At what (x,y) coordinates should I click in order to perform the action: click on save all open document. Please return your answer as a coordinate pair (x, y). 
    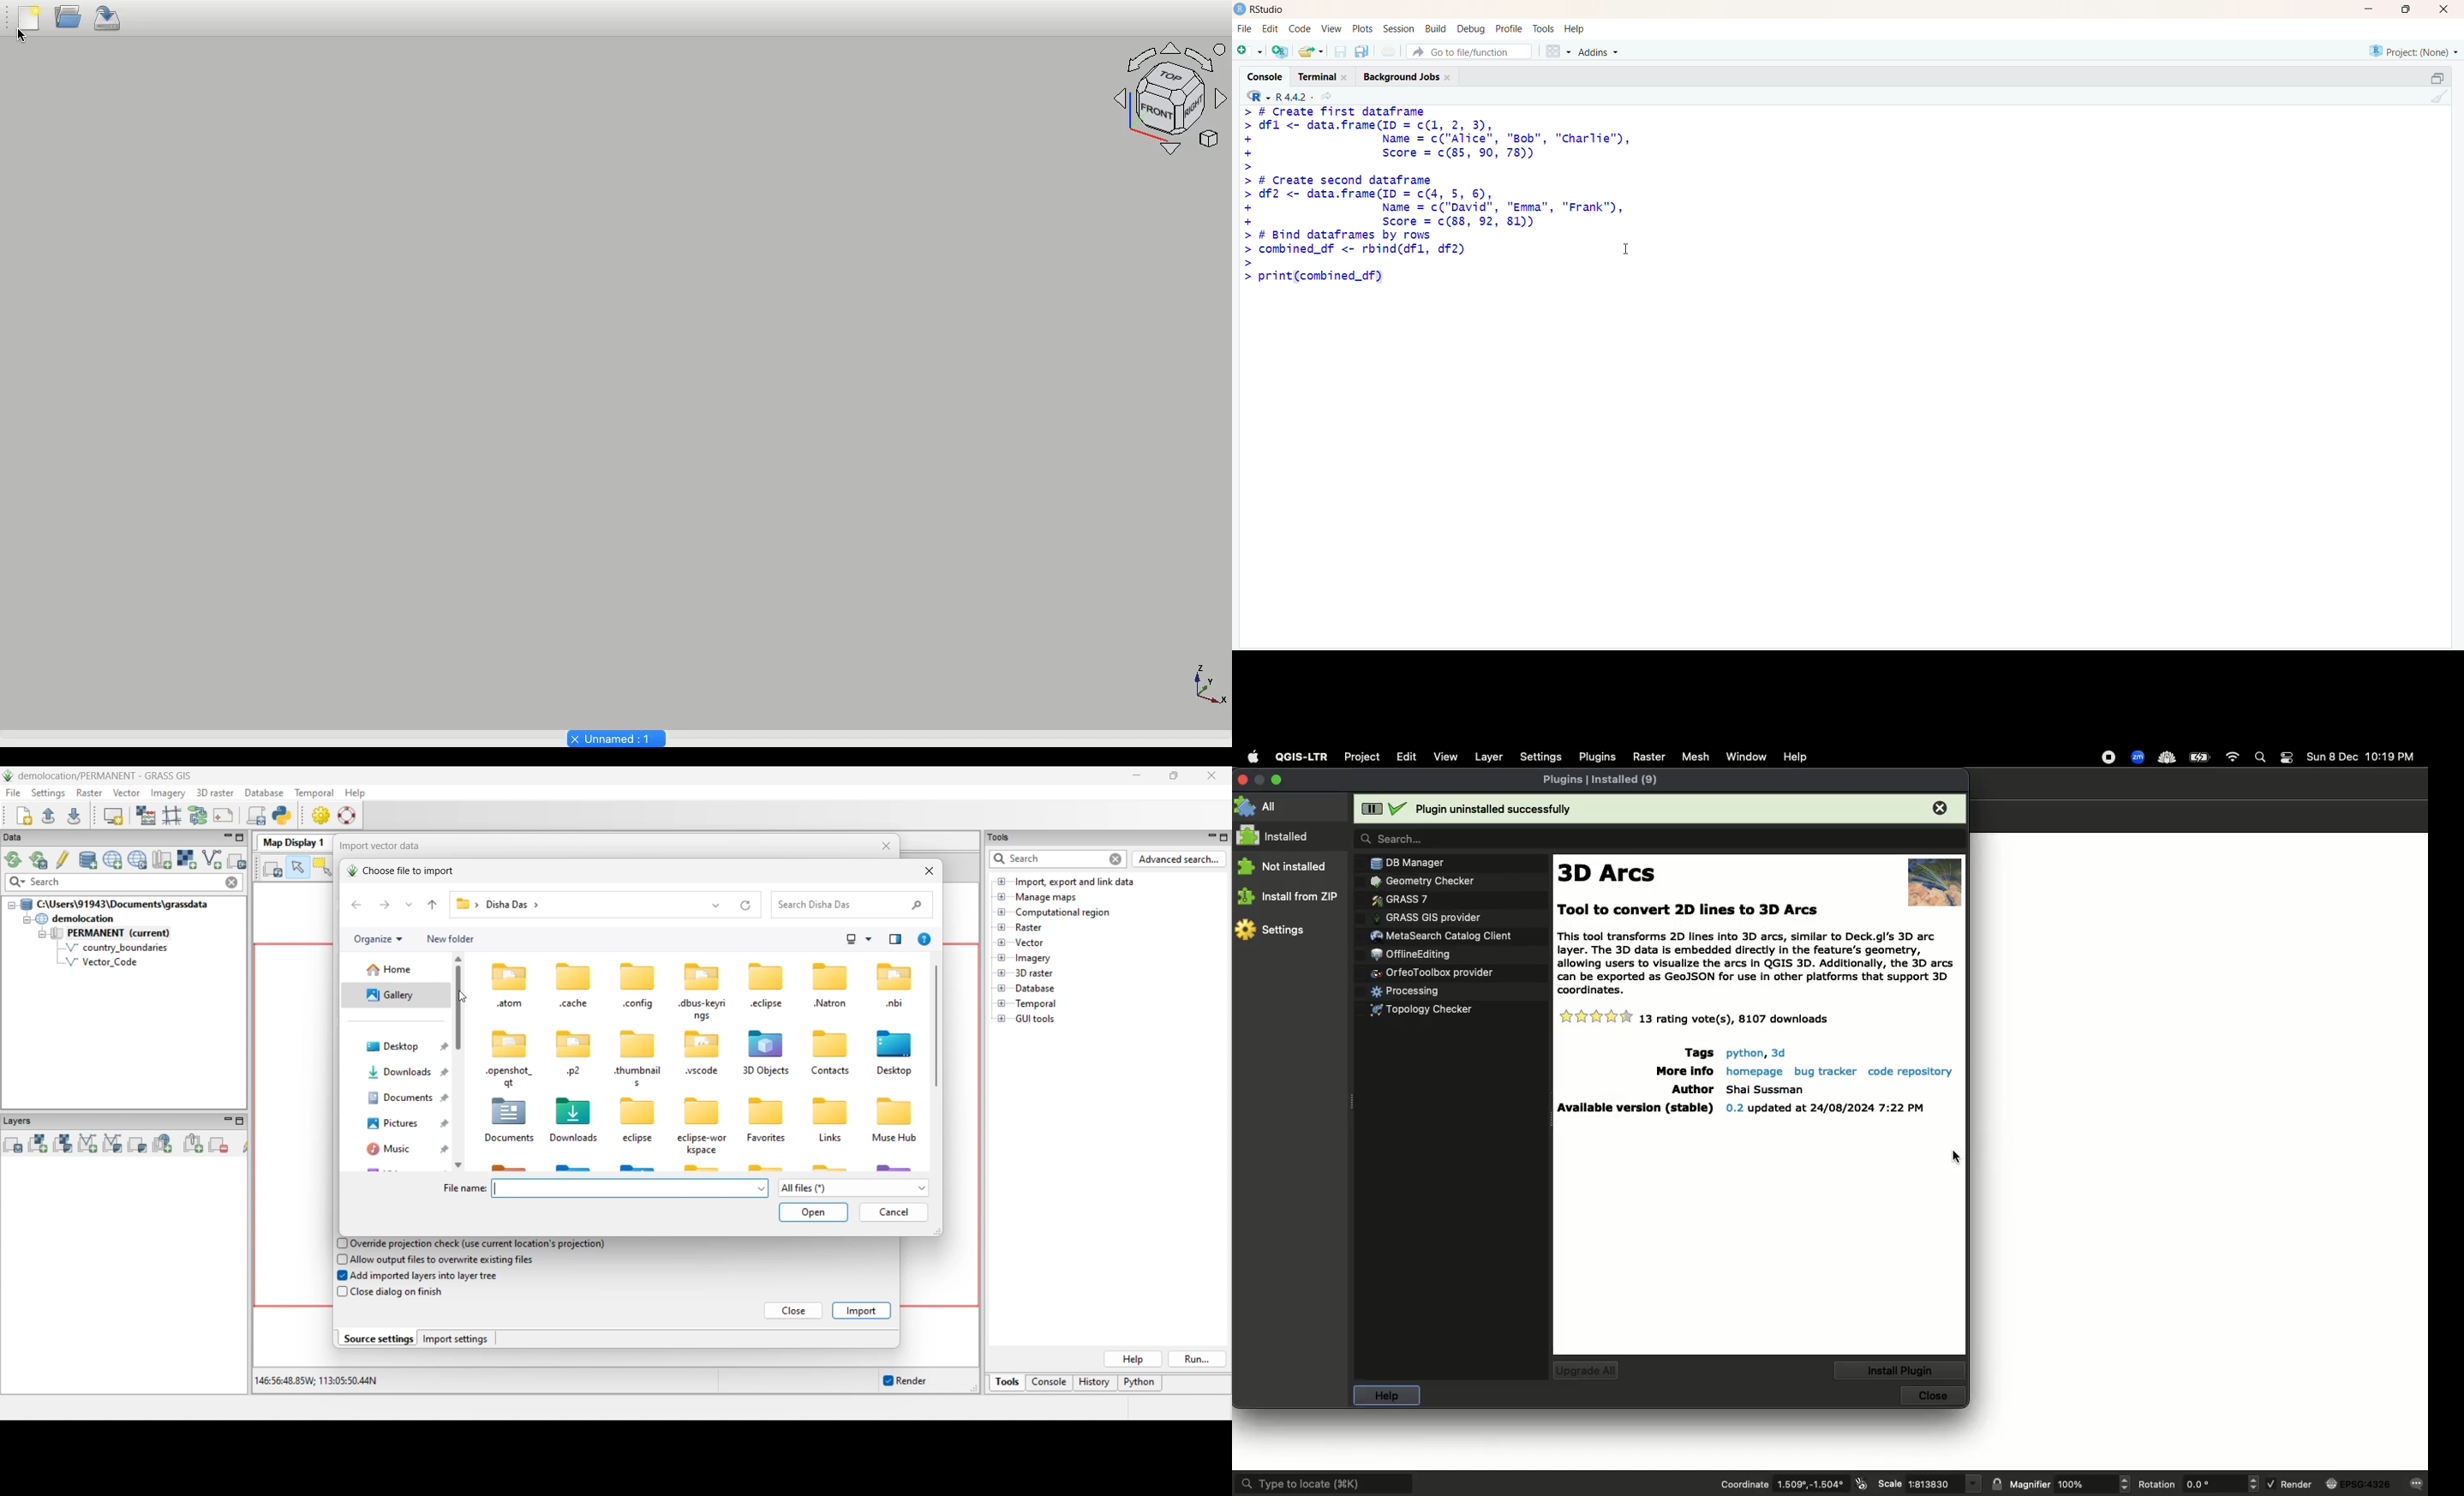
    Looking at the image, I should click on (1362, 52).